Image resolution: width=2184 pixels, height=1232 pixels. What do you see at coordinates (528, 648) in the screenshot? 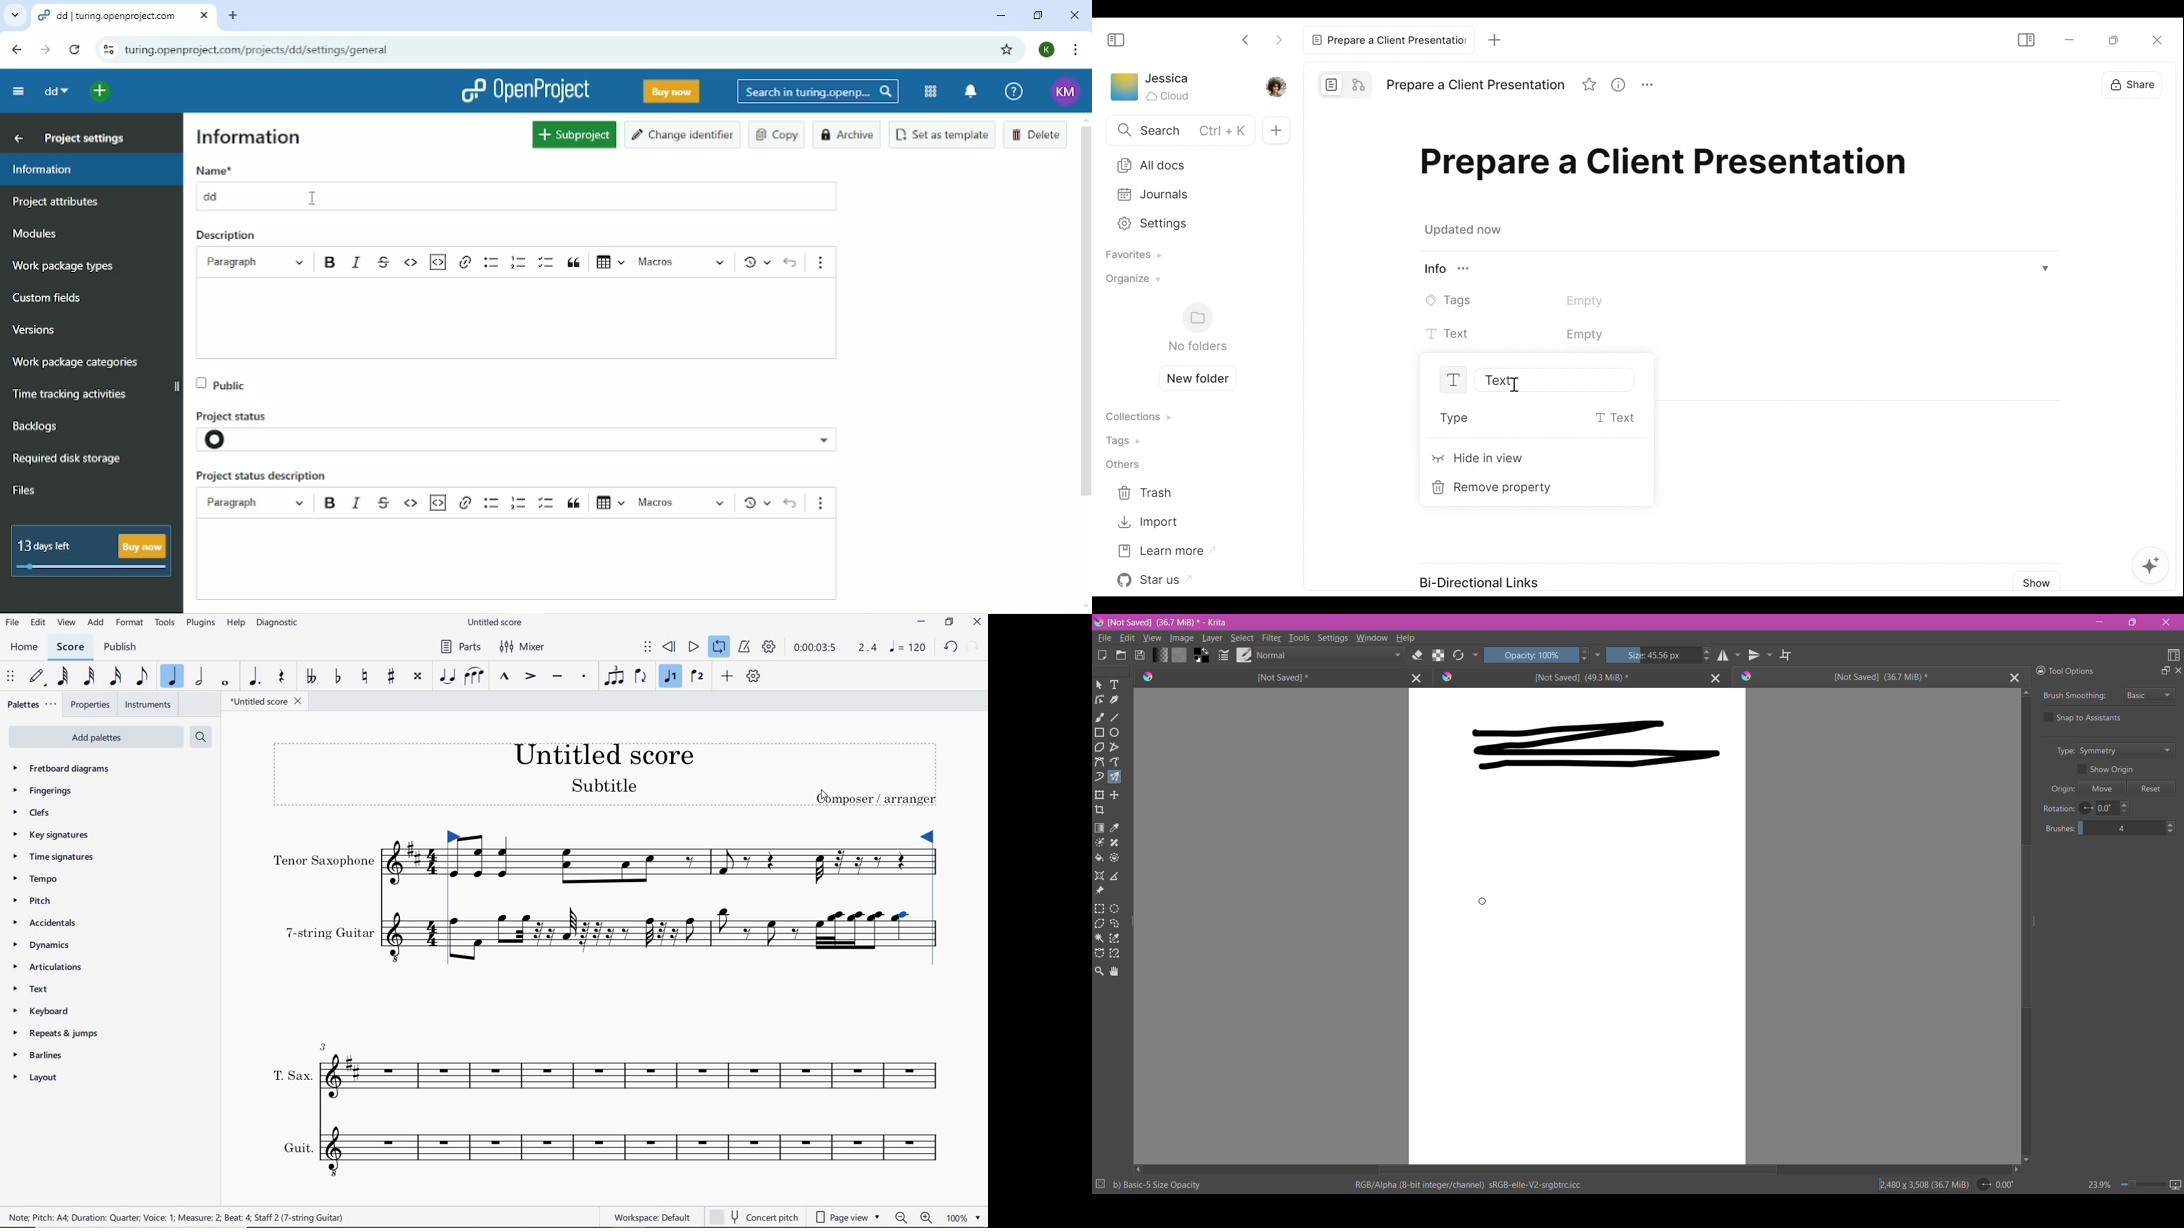
I see `MIXER` at bounding box center [528, 648].